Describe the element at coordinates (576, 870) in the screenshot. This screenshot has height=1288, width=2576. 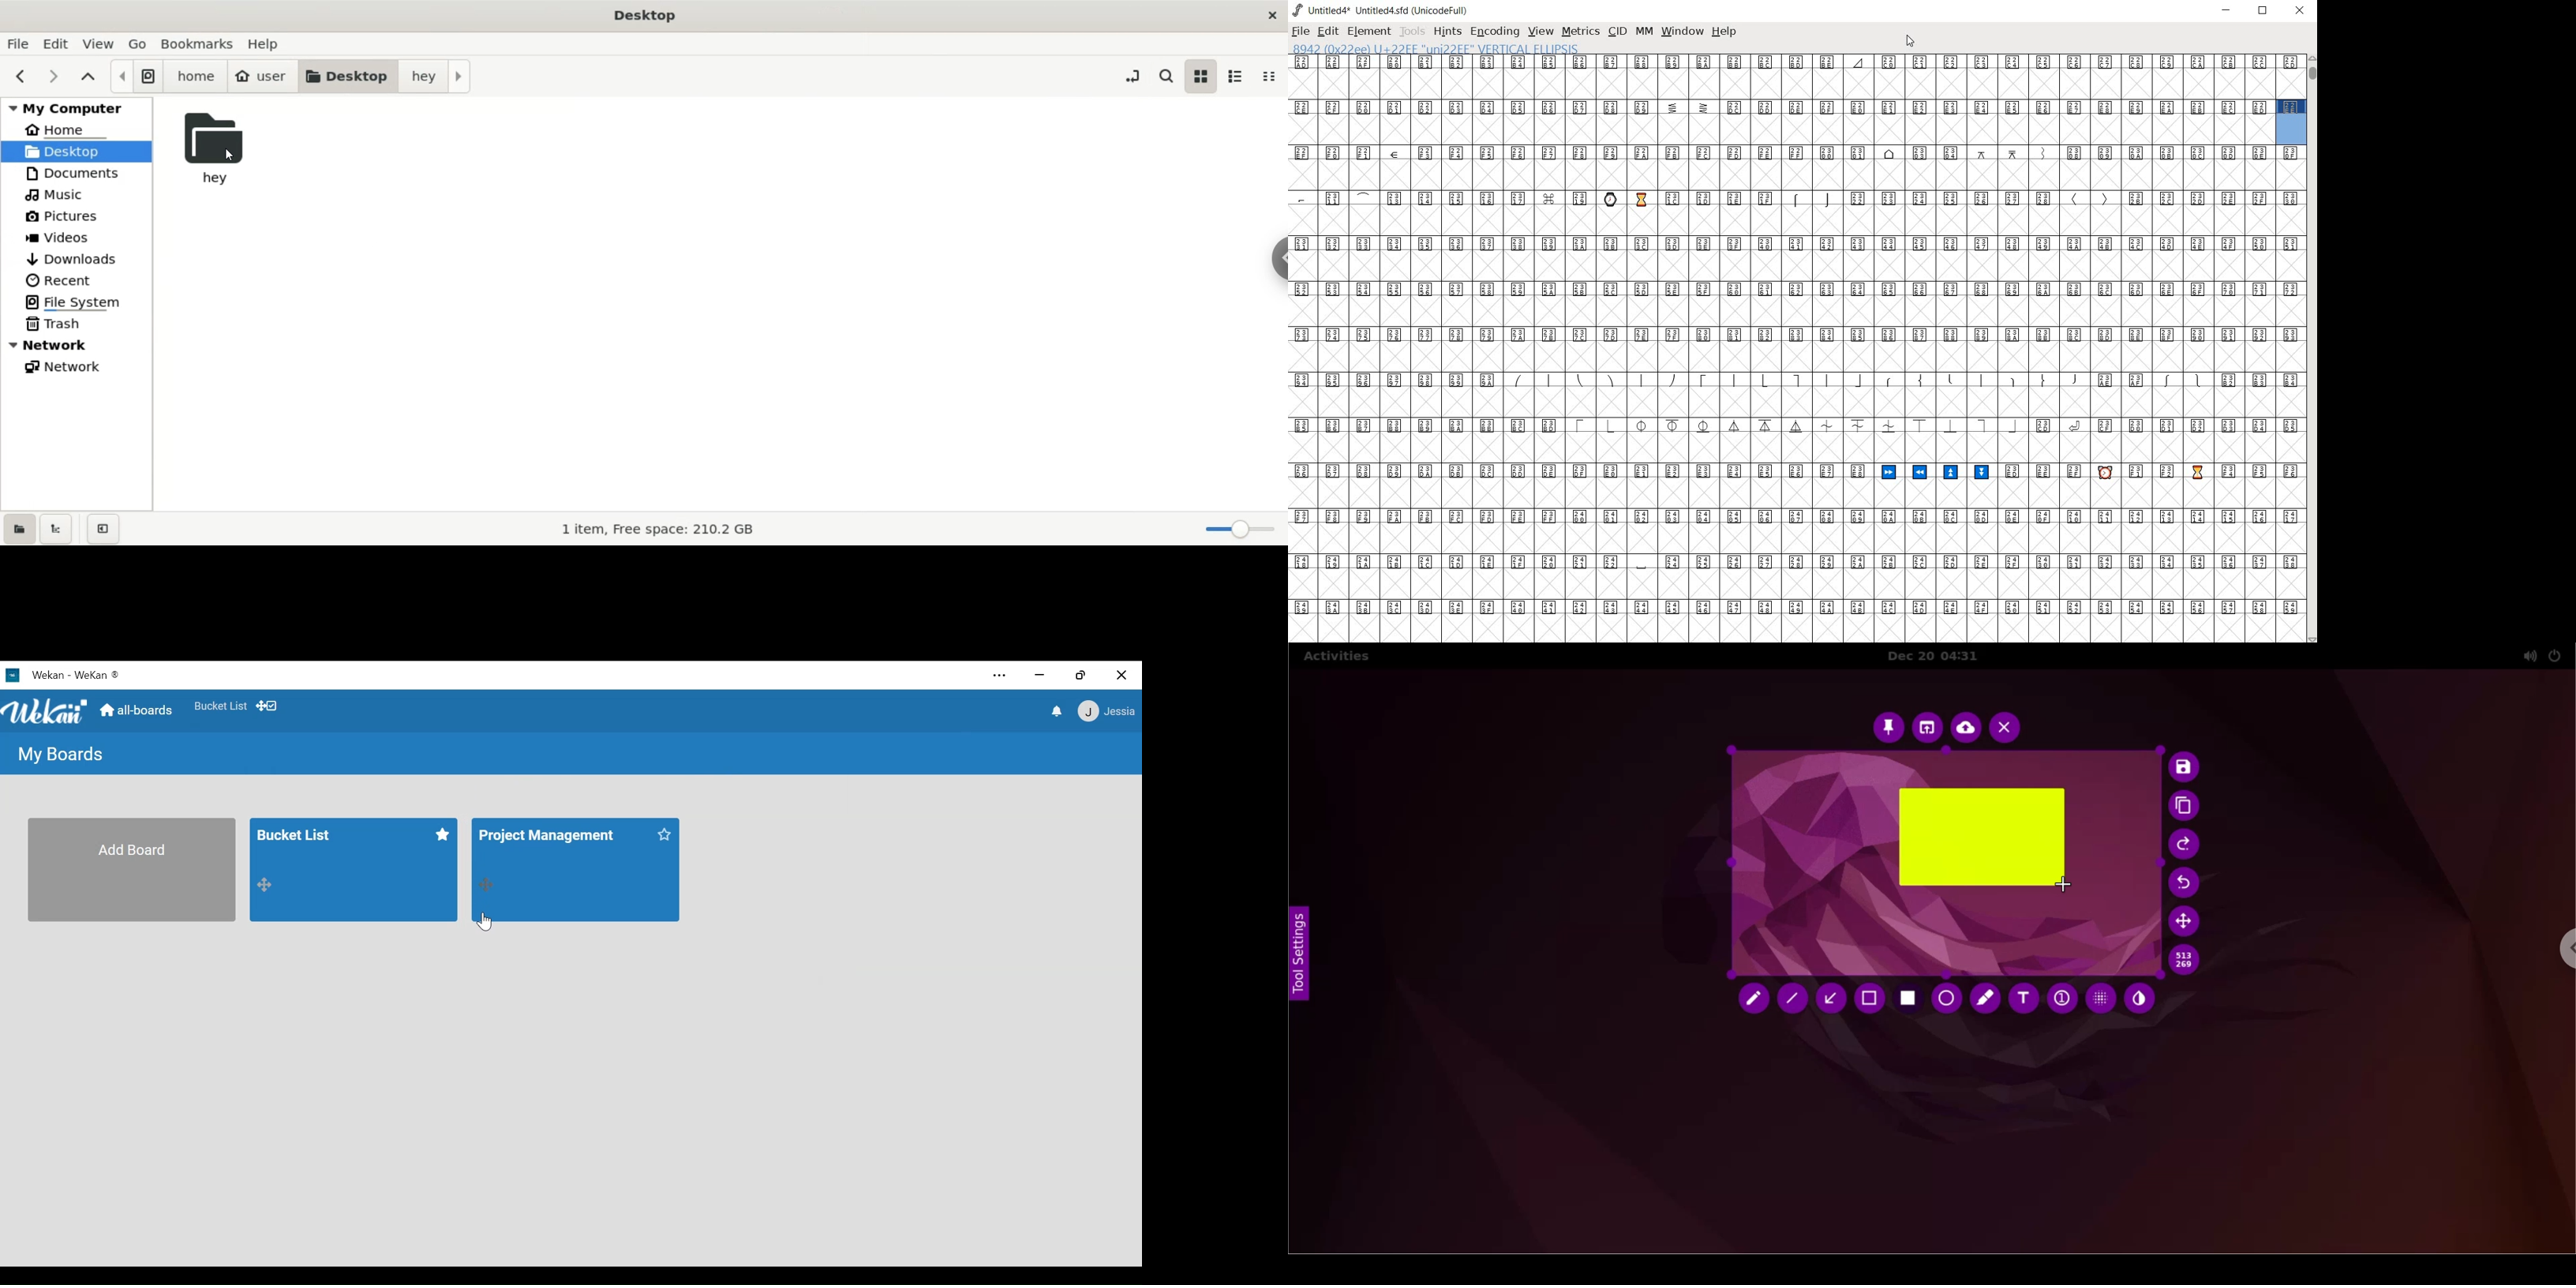
I see `Board` at that location.